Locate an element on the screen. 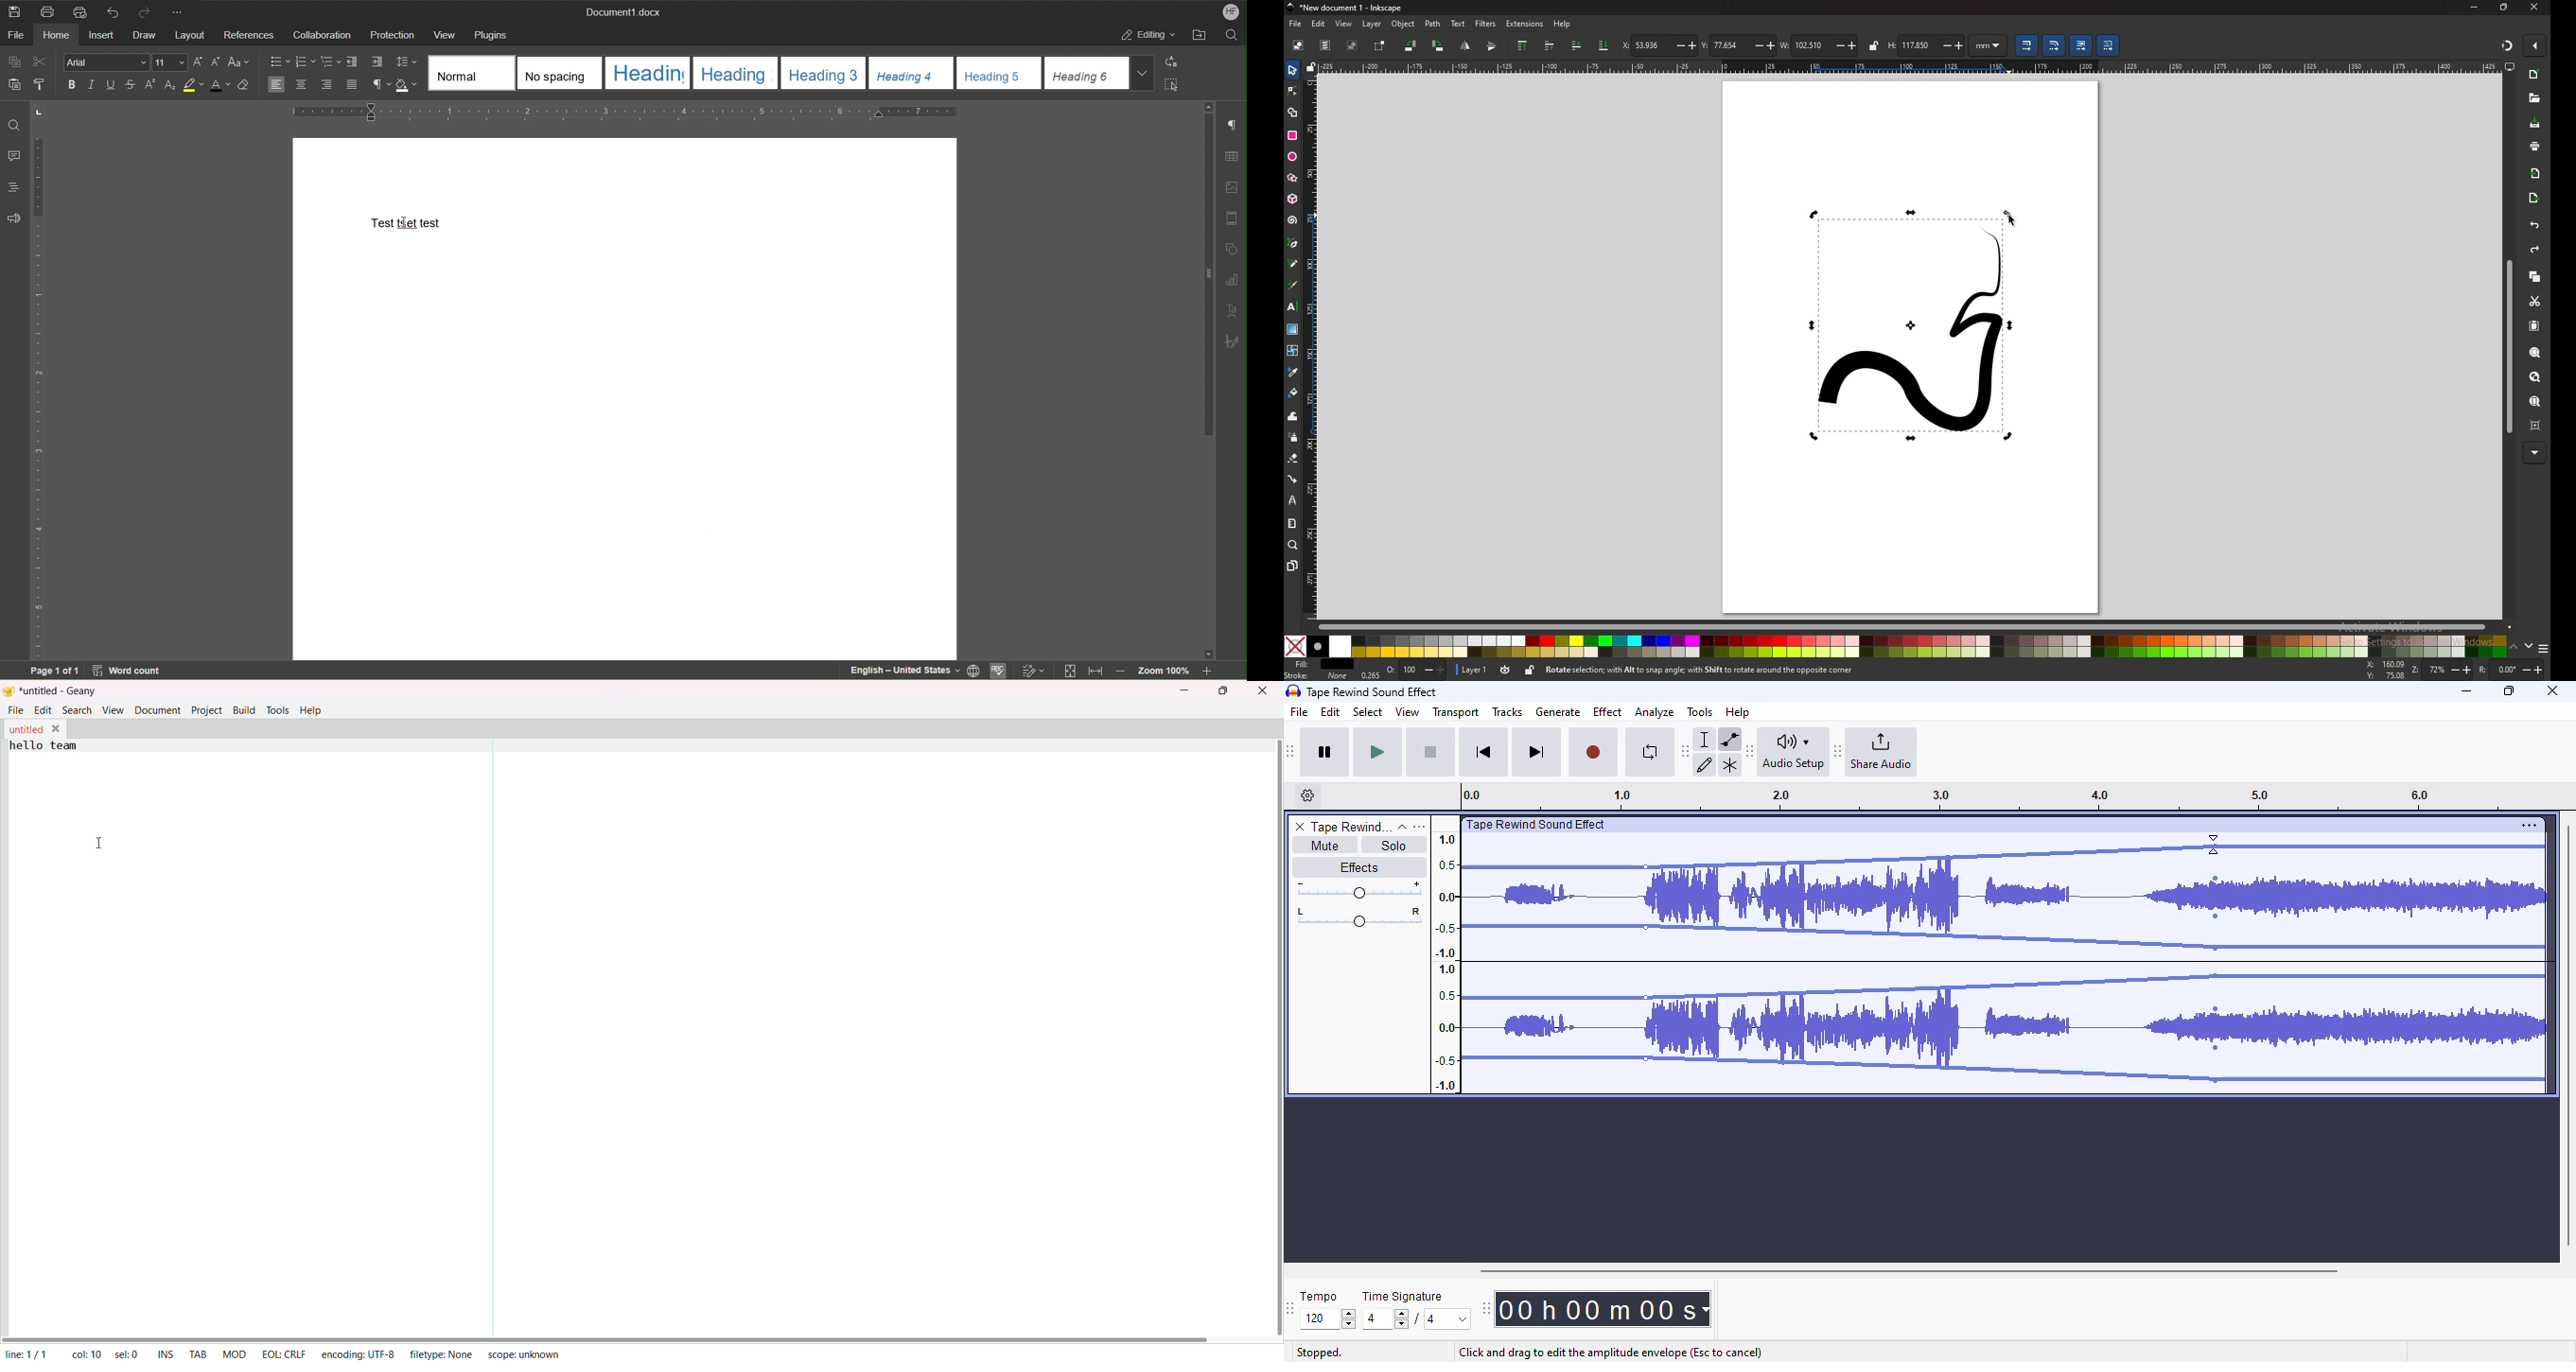 Image resolution: width=2576 pixels, height=1372 pixels. solo is located at coordinates (1394, 845).